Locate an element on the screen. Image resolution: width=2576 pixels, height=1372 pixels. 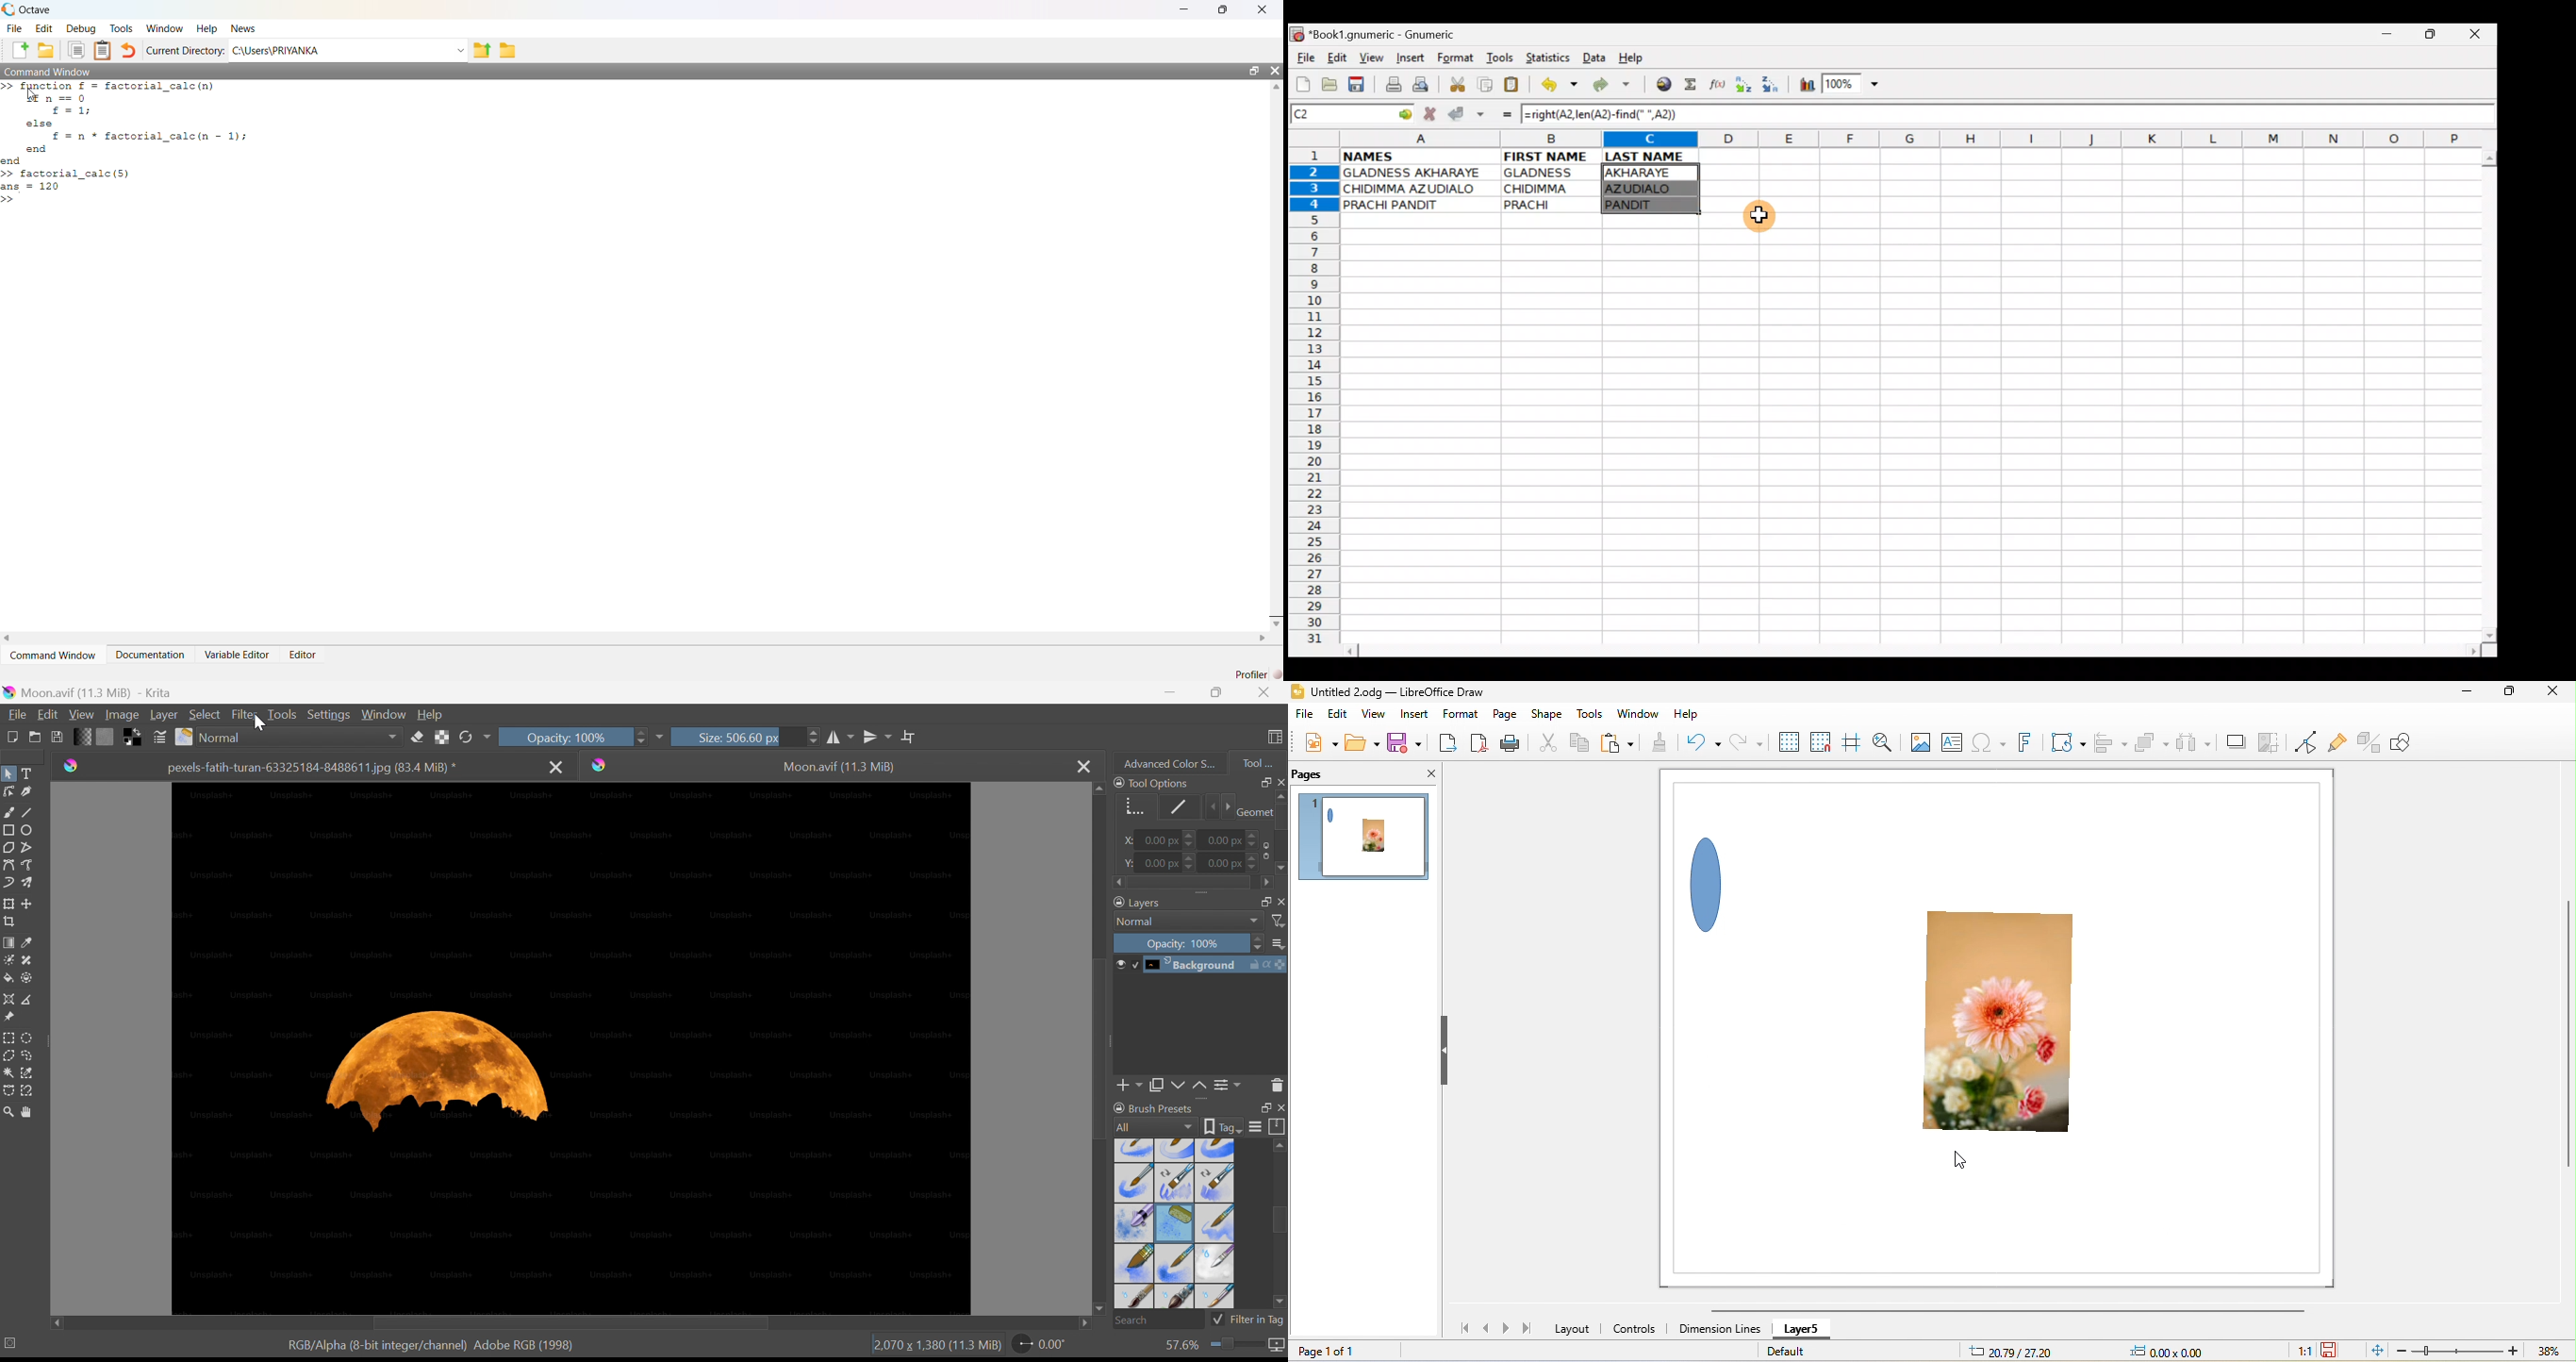
Select shapes tool is located at coordinates (8, 774).